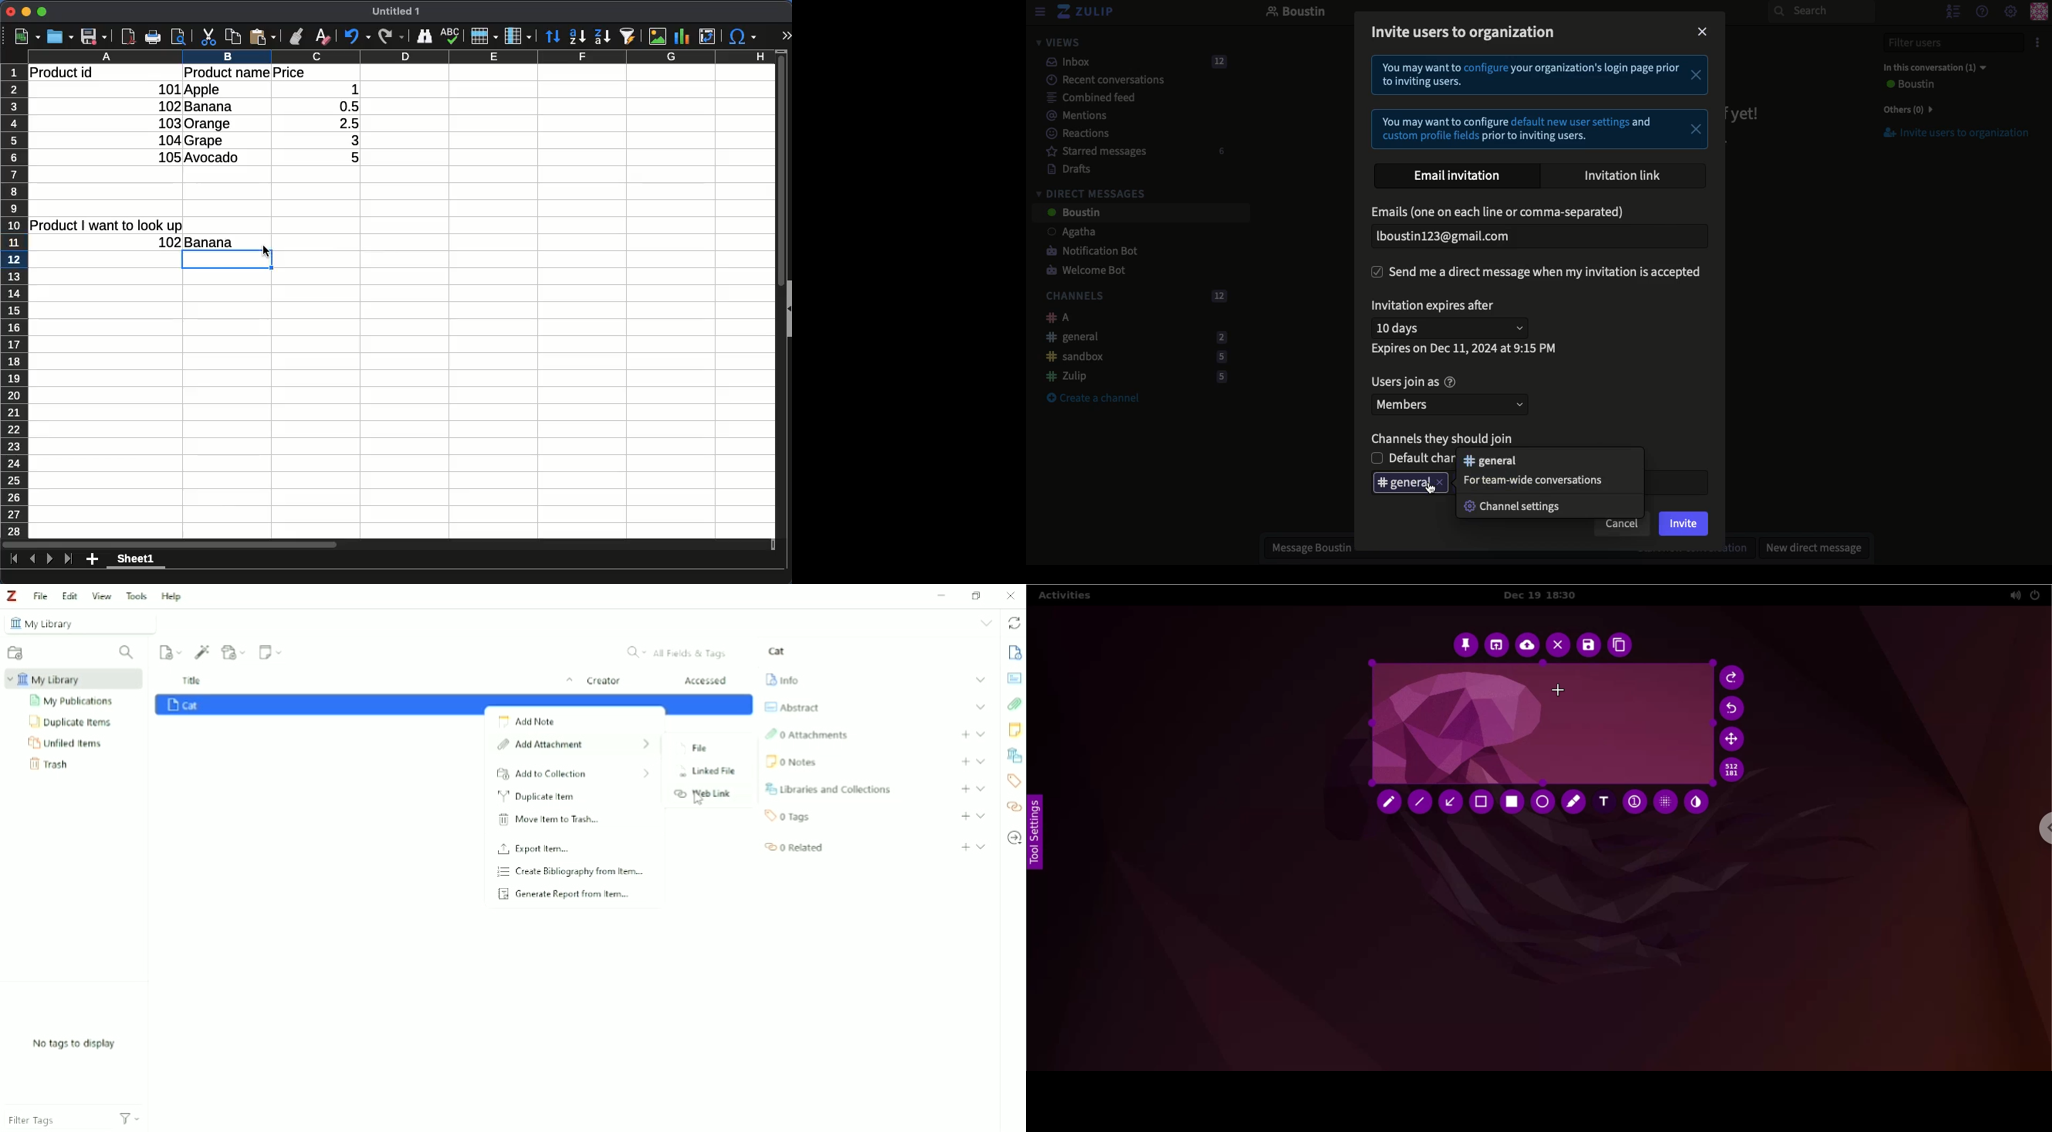 This screenshot has height=1148, width=2072. Describe the element at coordinates (708, 36) in the screenshot. I see `pivot table` at that location.